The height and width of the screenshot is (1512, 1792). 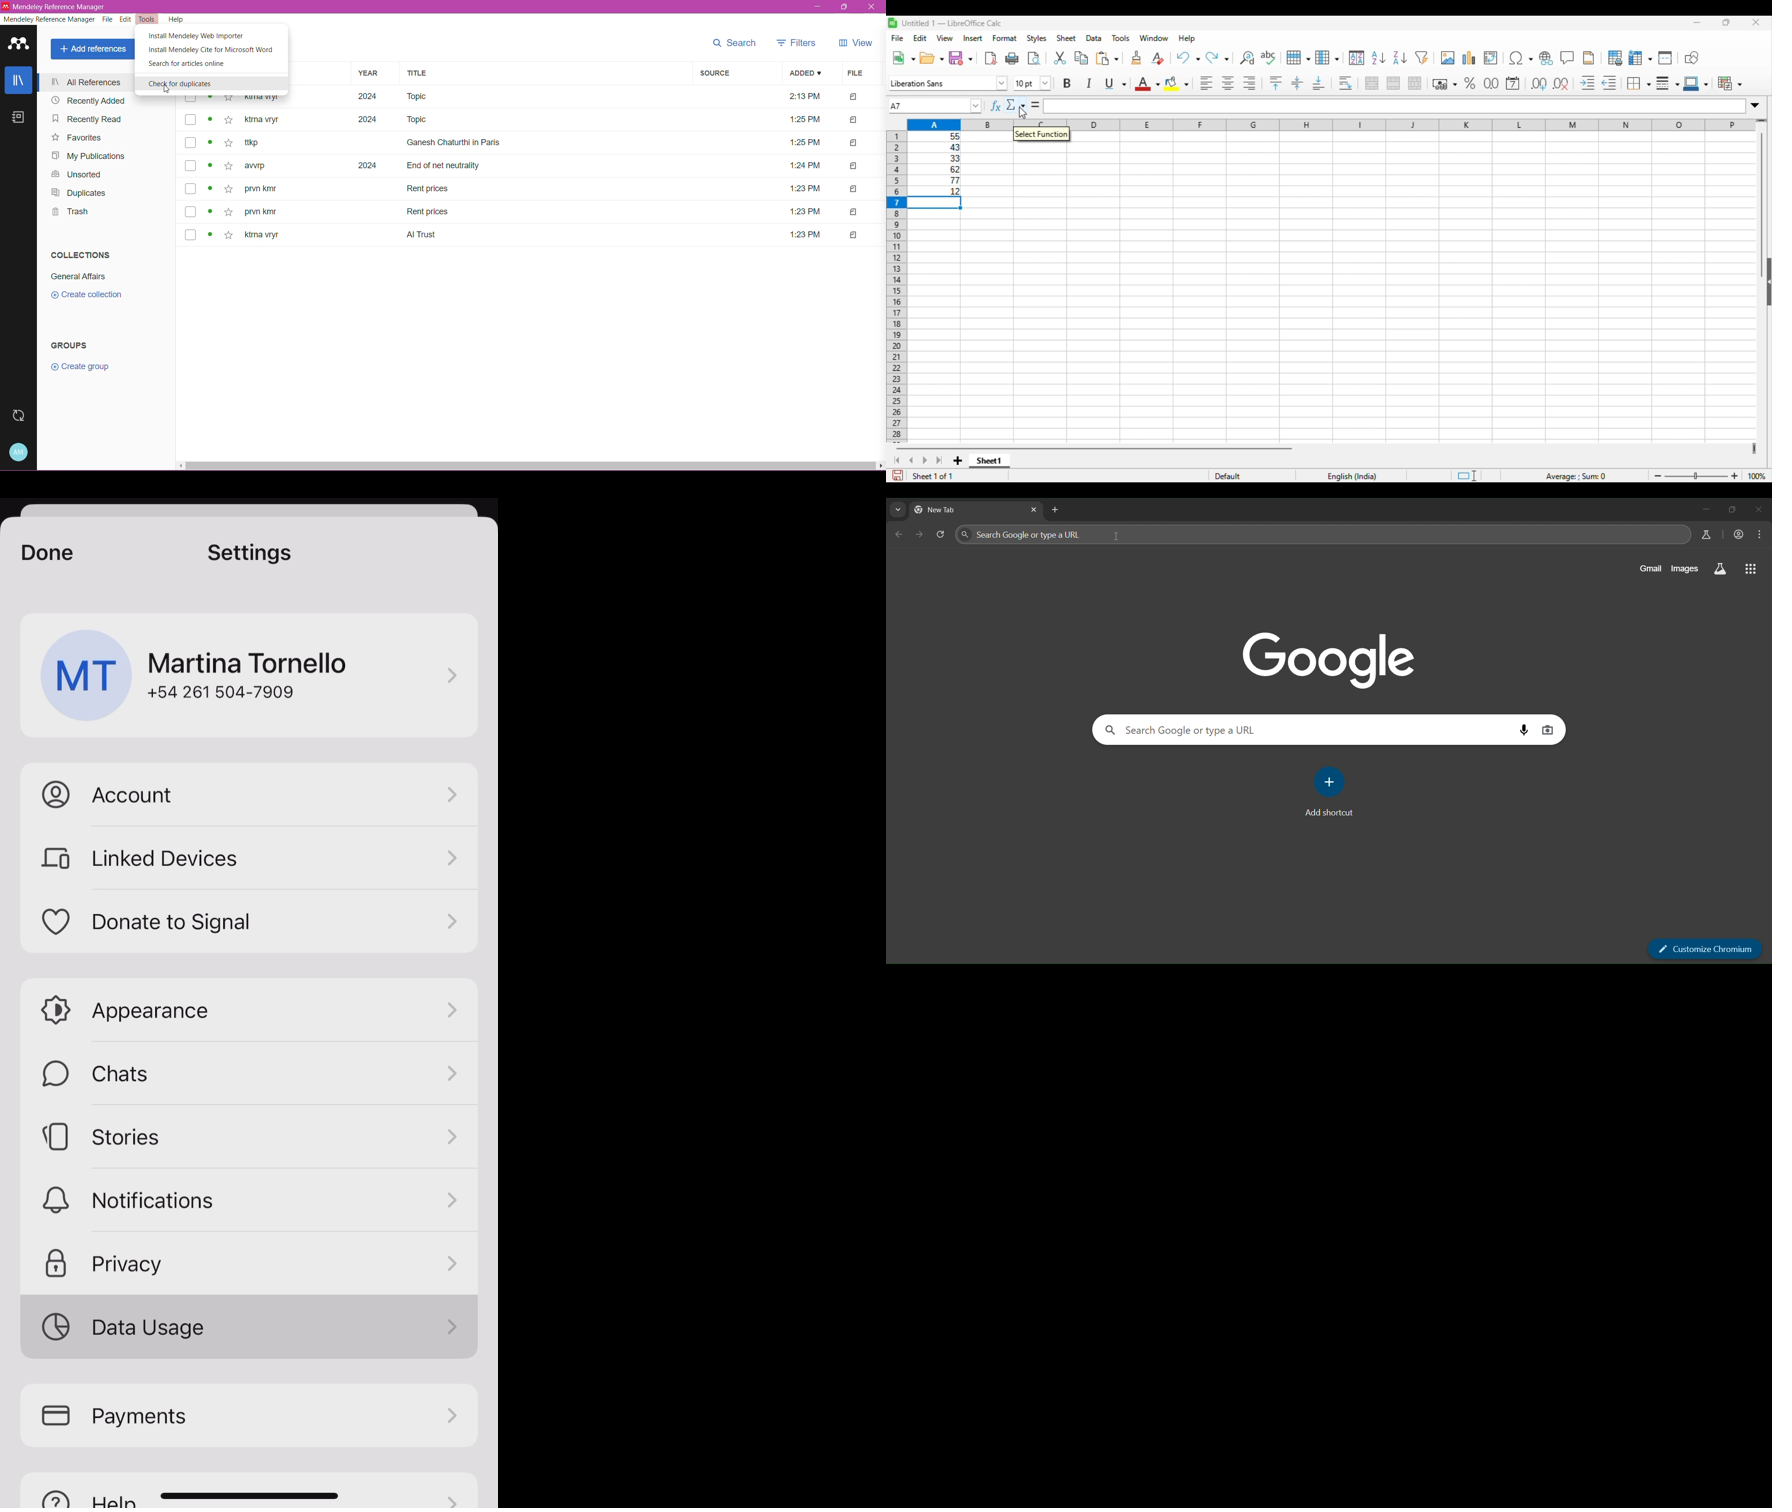 What do you see at coordinates (1764, 121) in the screenshot?
I see `drag to view more rows` at bounding box center [1764, 121].